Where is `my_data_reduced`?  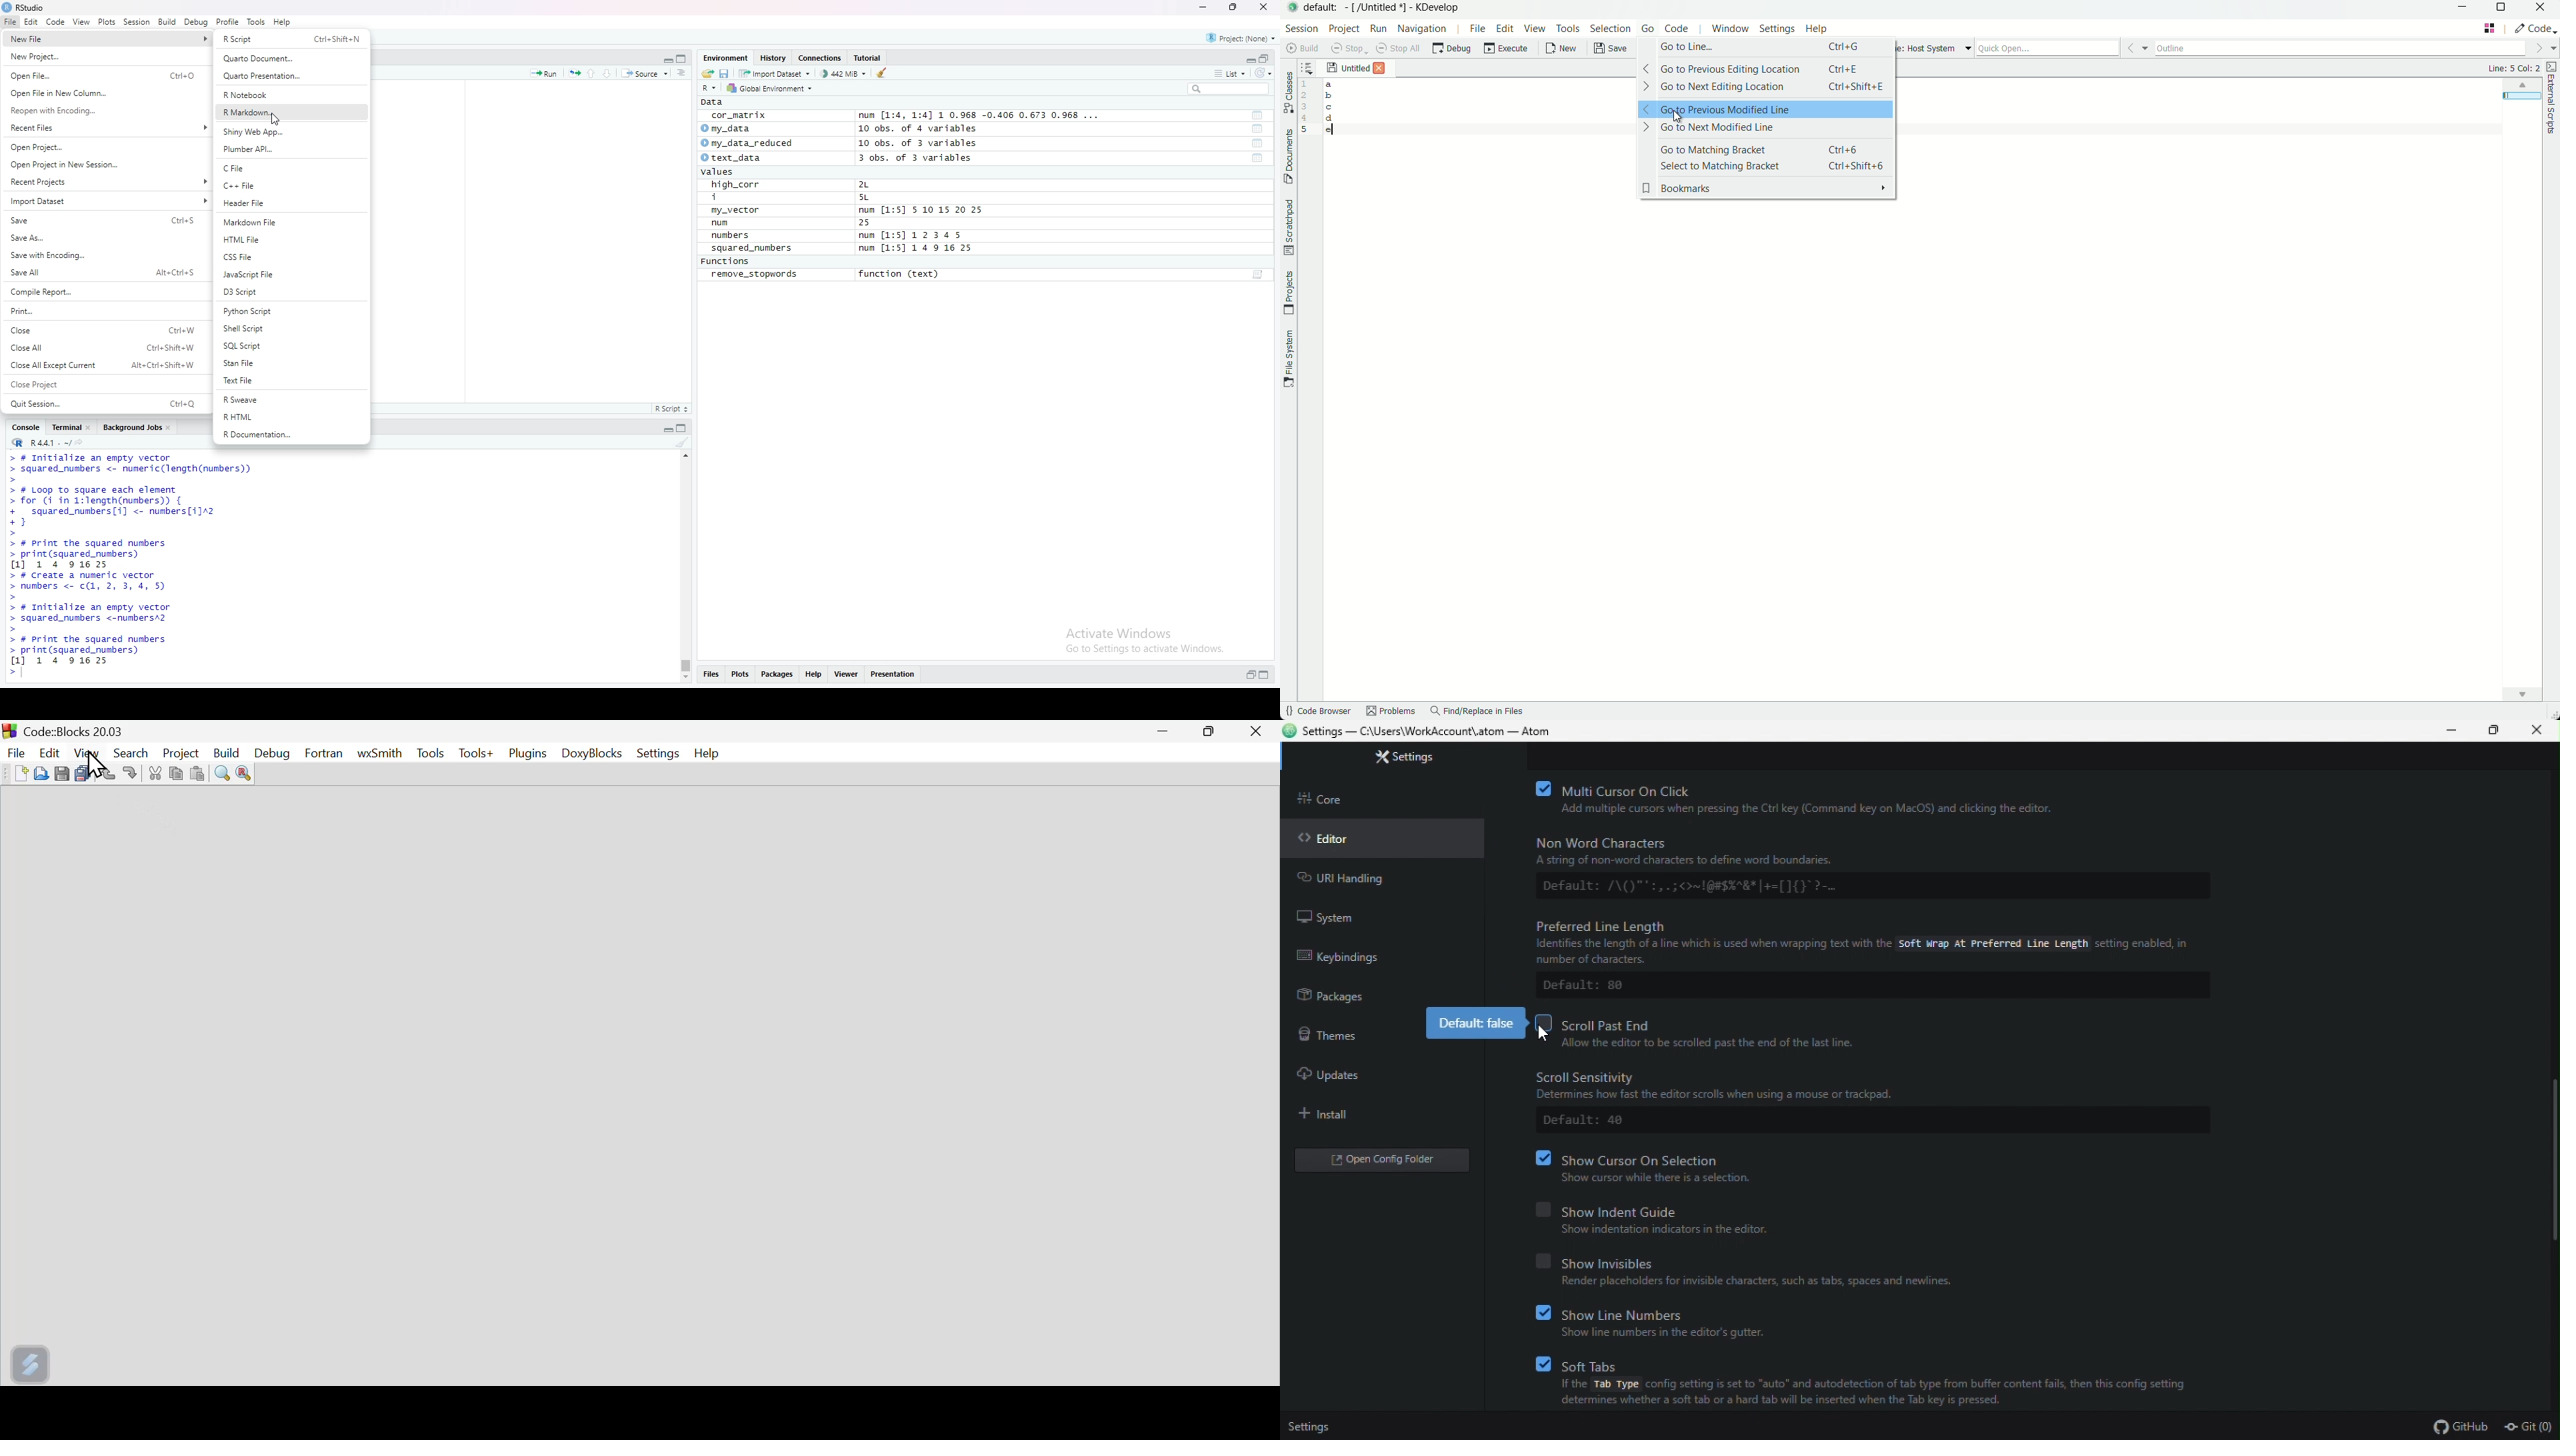 my_data_reduced is located at coordinates (755, 143).